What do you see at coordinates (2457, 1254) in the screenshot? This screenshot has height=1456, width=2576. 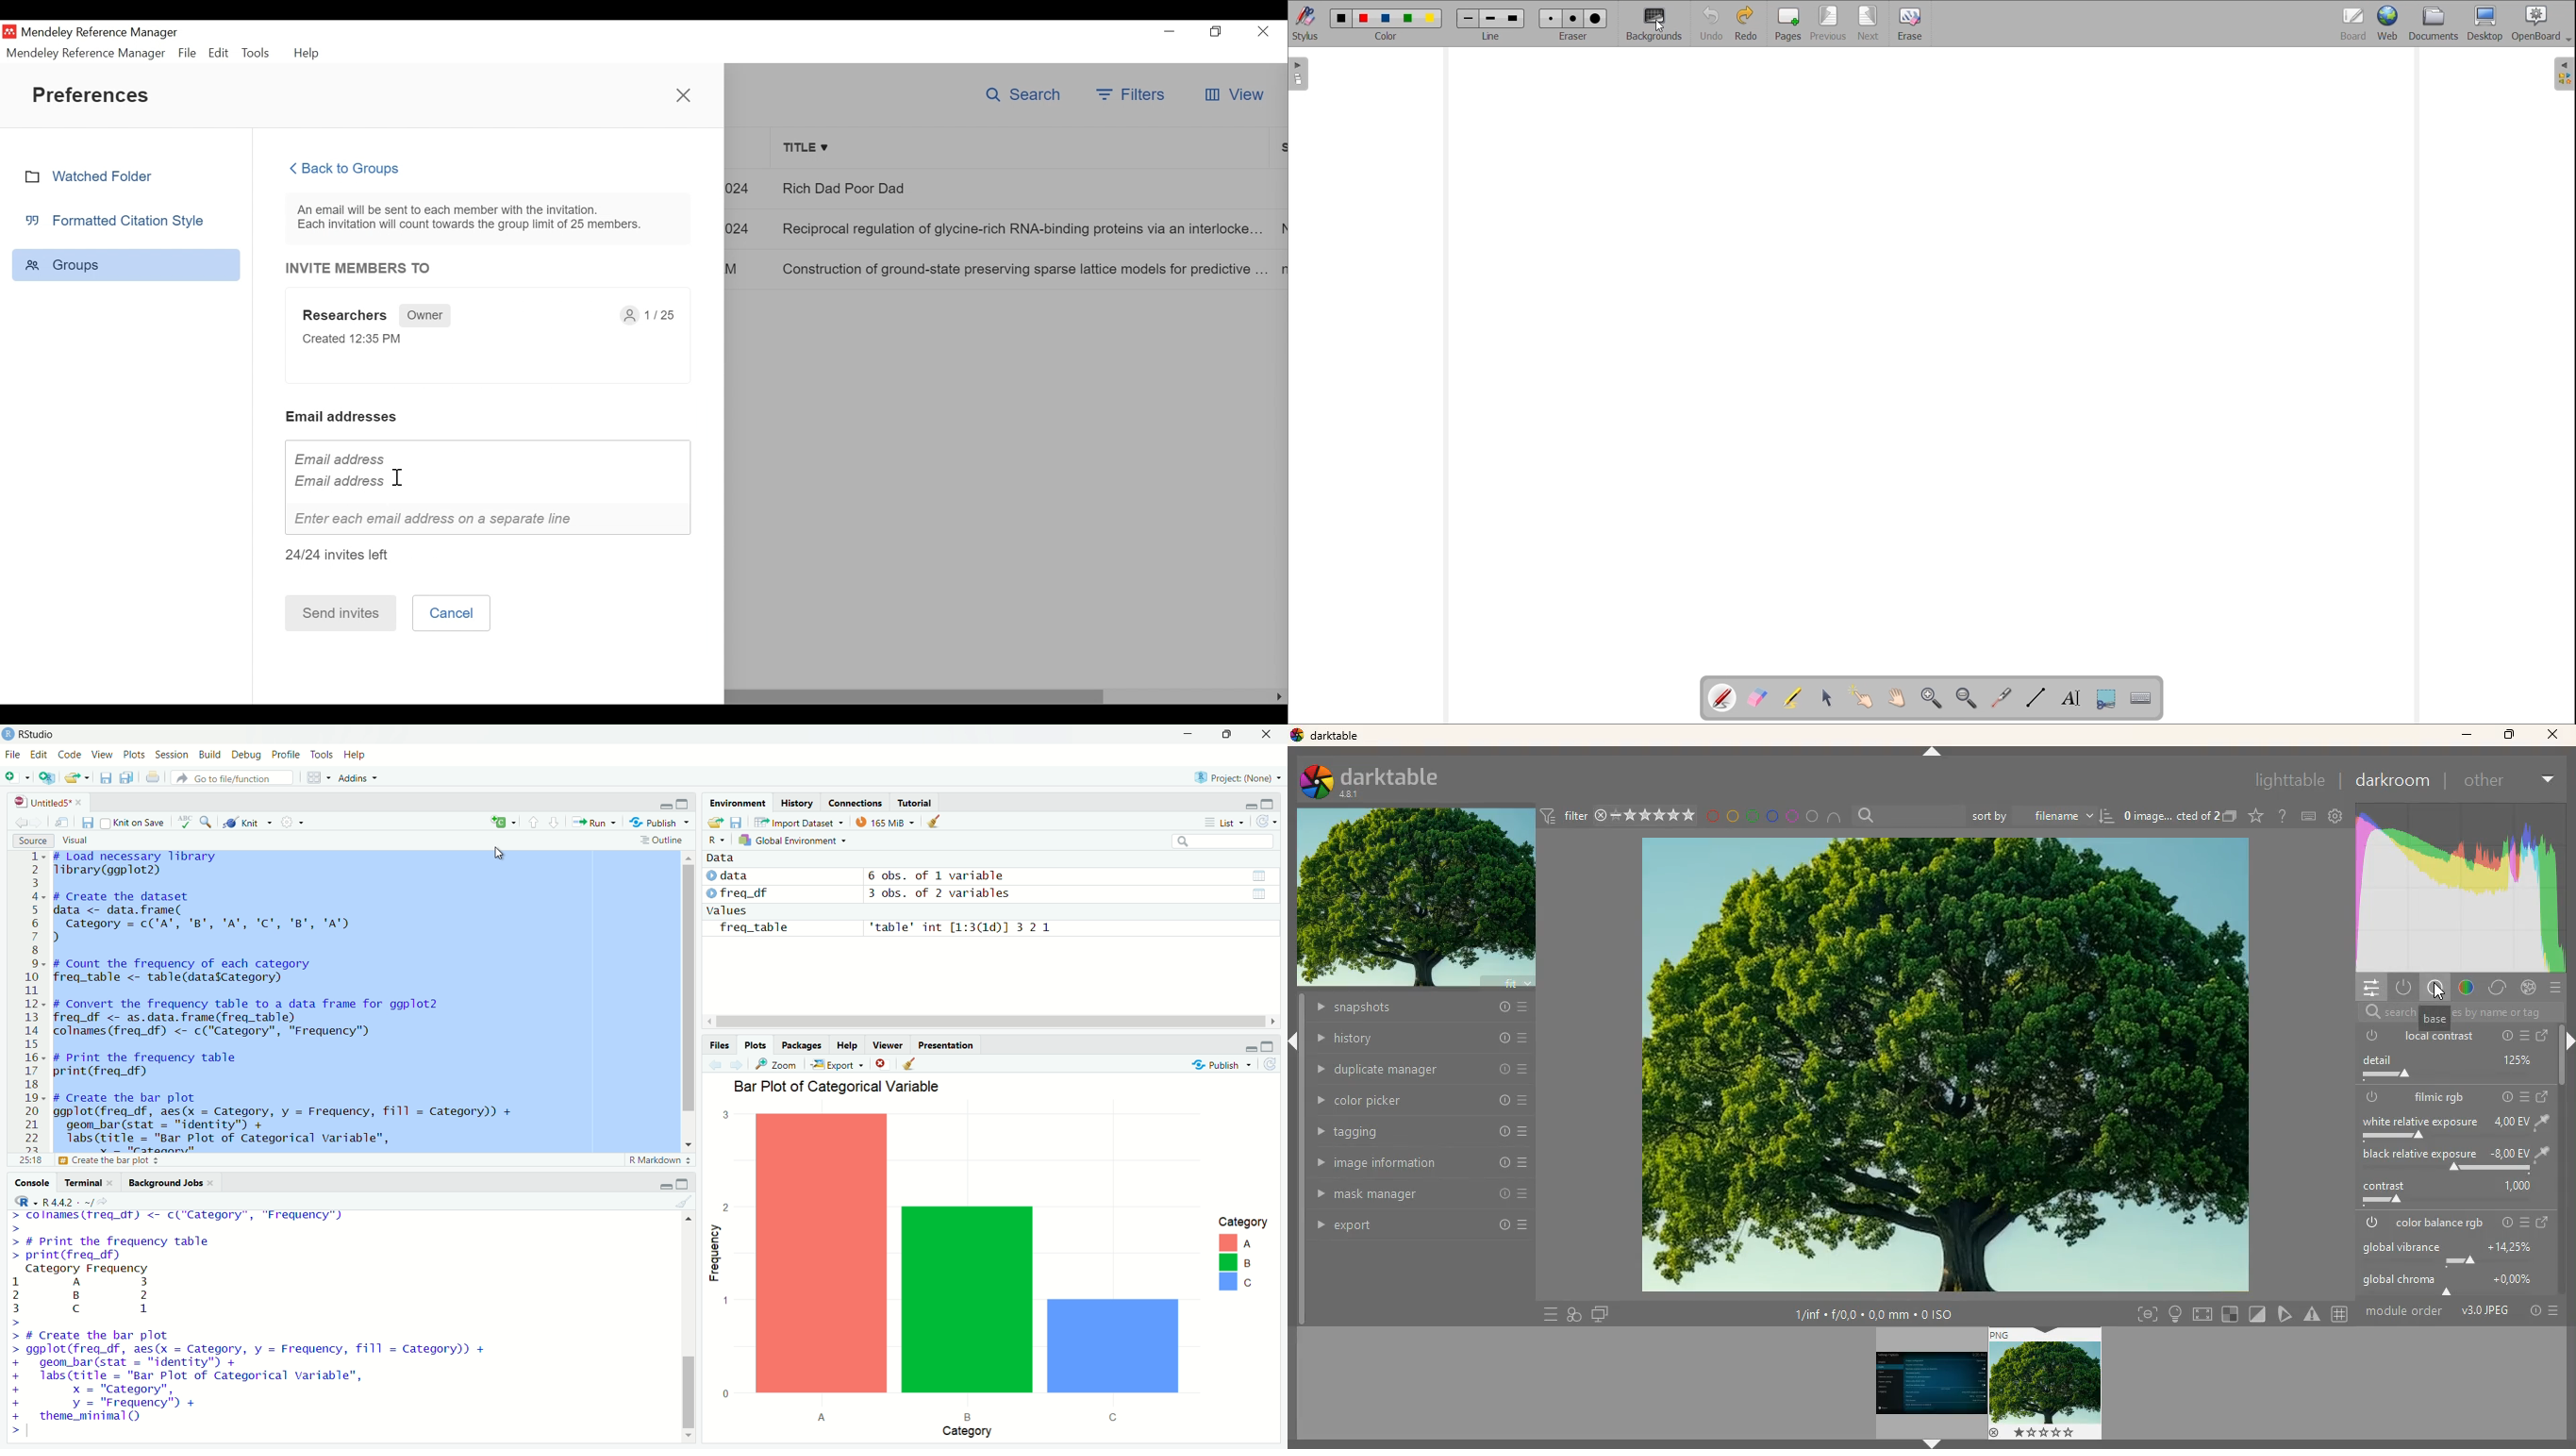 I see `global vibrance` at bounding box center [2457, 1254].